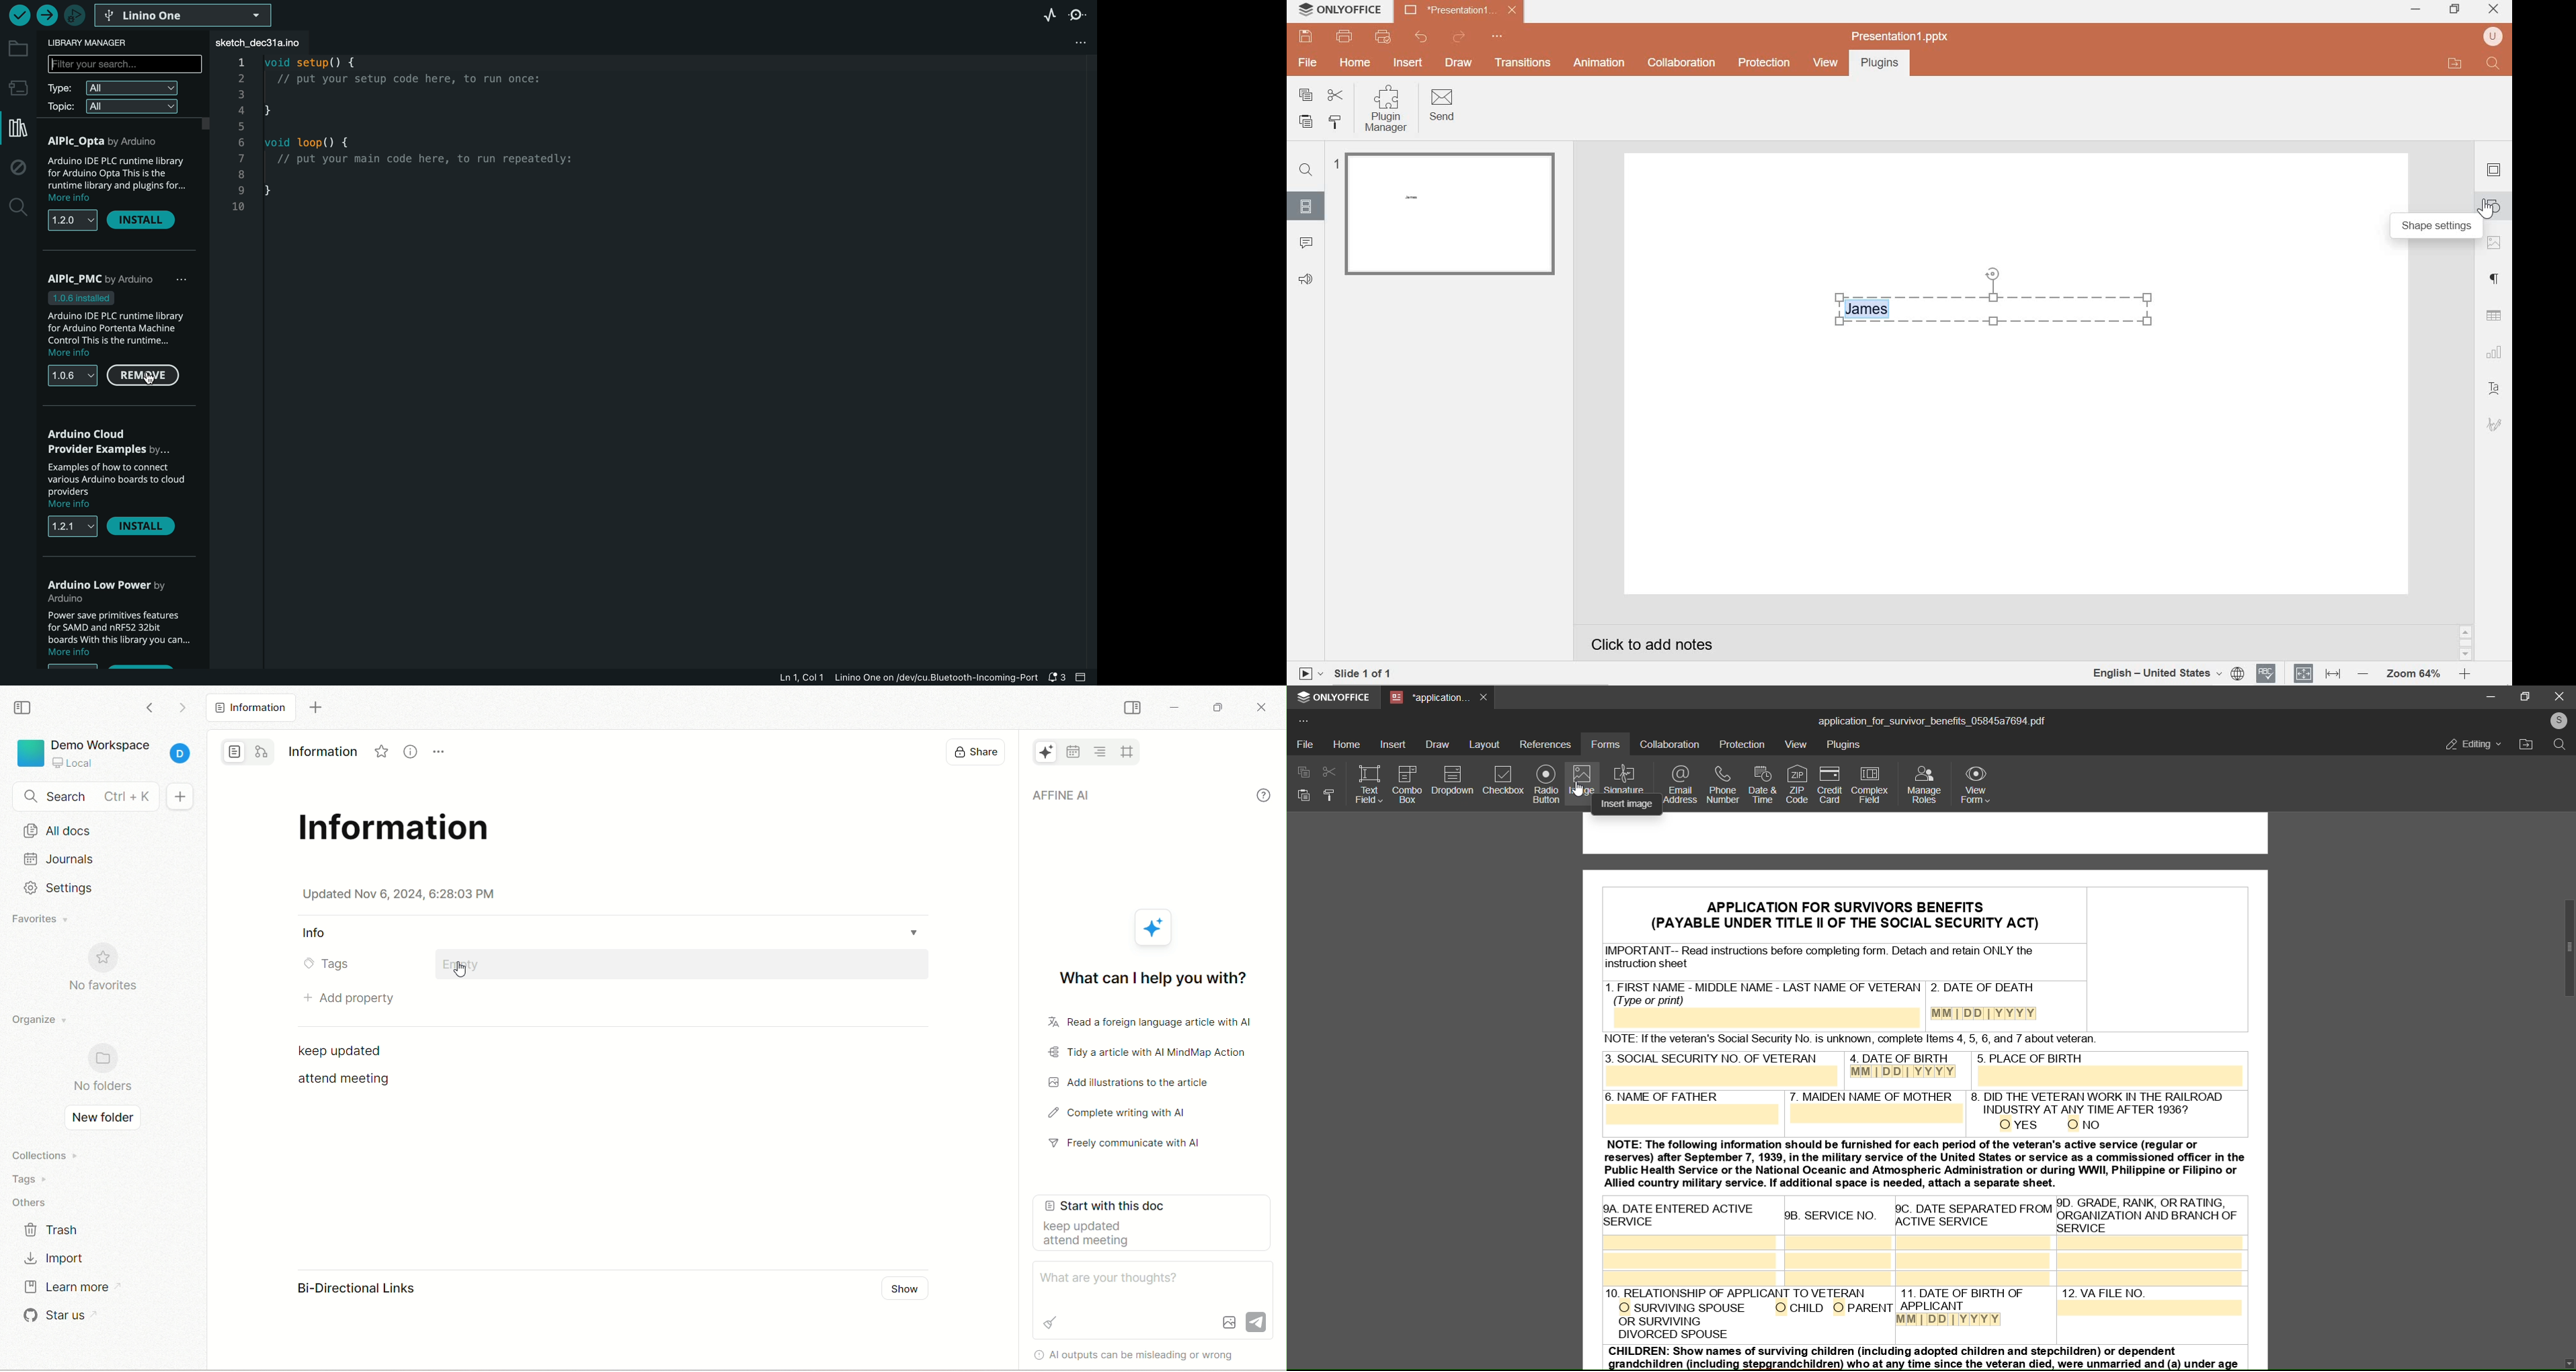 Image resolution: width=2576 pixels, height=1372 pixels. I want to click on table of content, so click(1102, 750).